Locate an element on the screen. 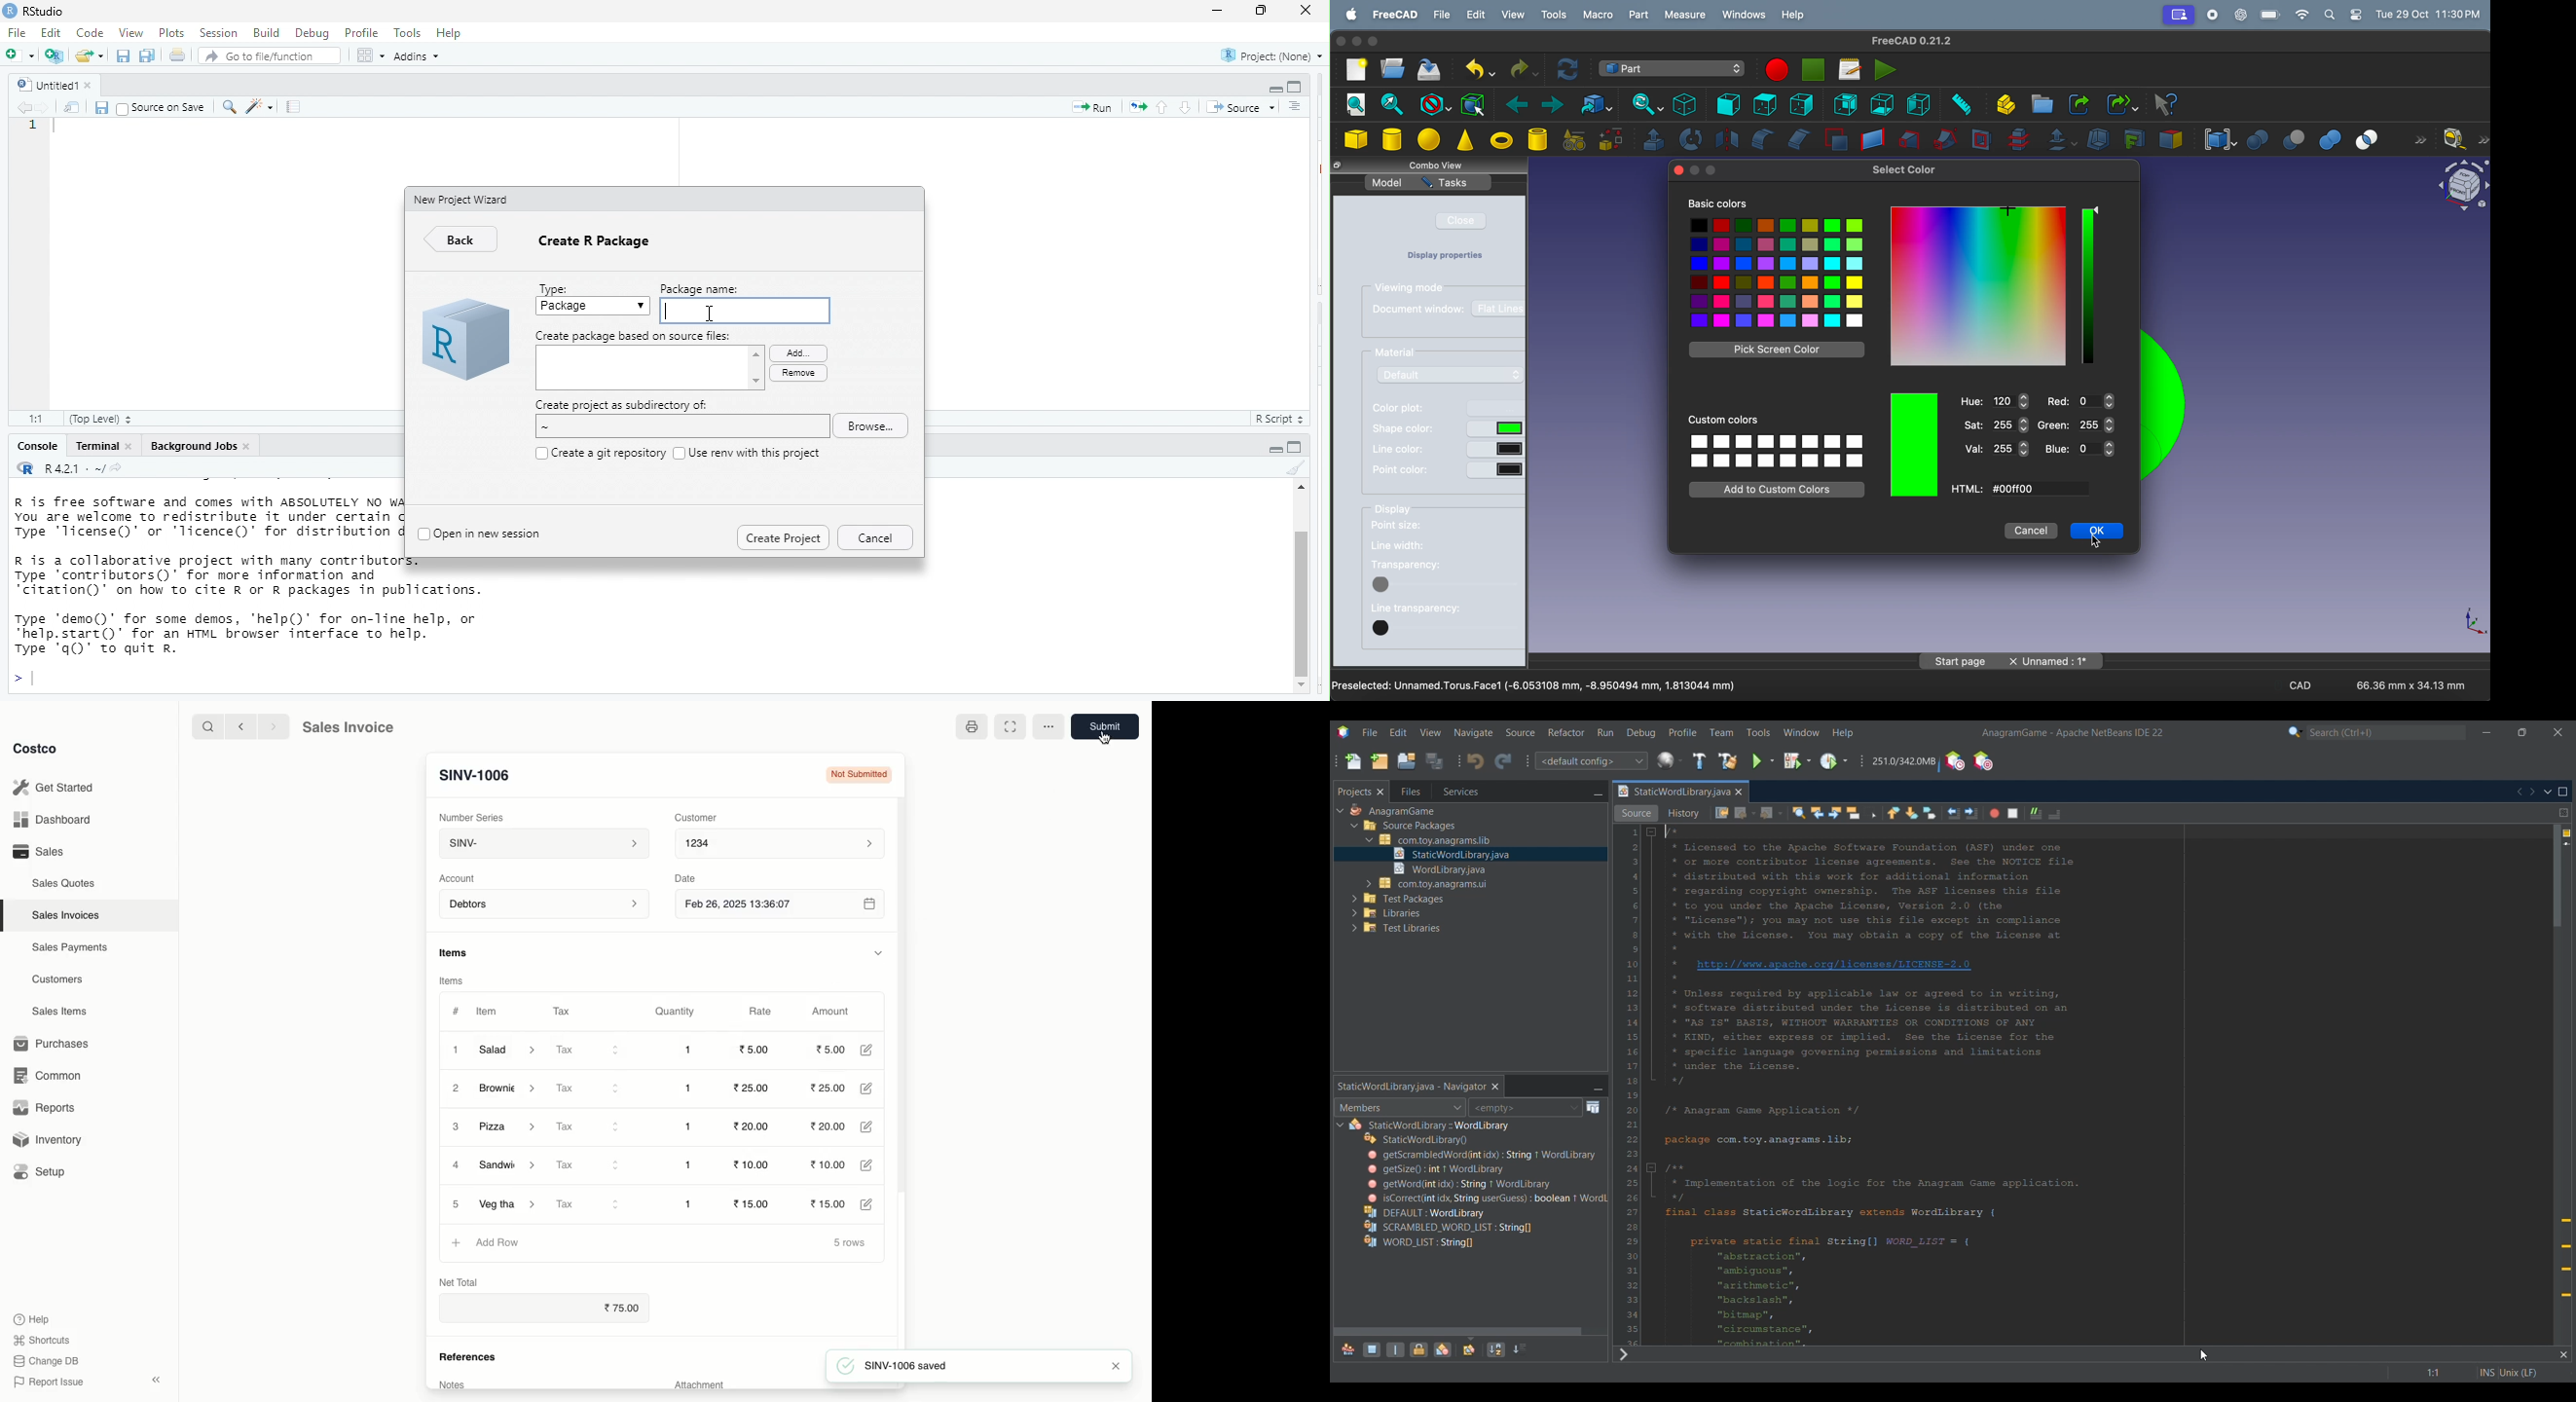   Add. is located at coordinates (795, 351).